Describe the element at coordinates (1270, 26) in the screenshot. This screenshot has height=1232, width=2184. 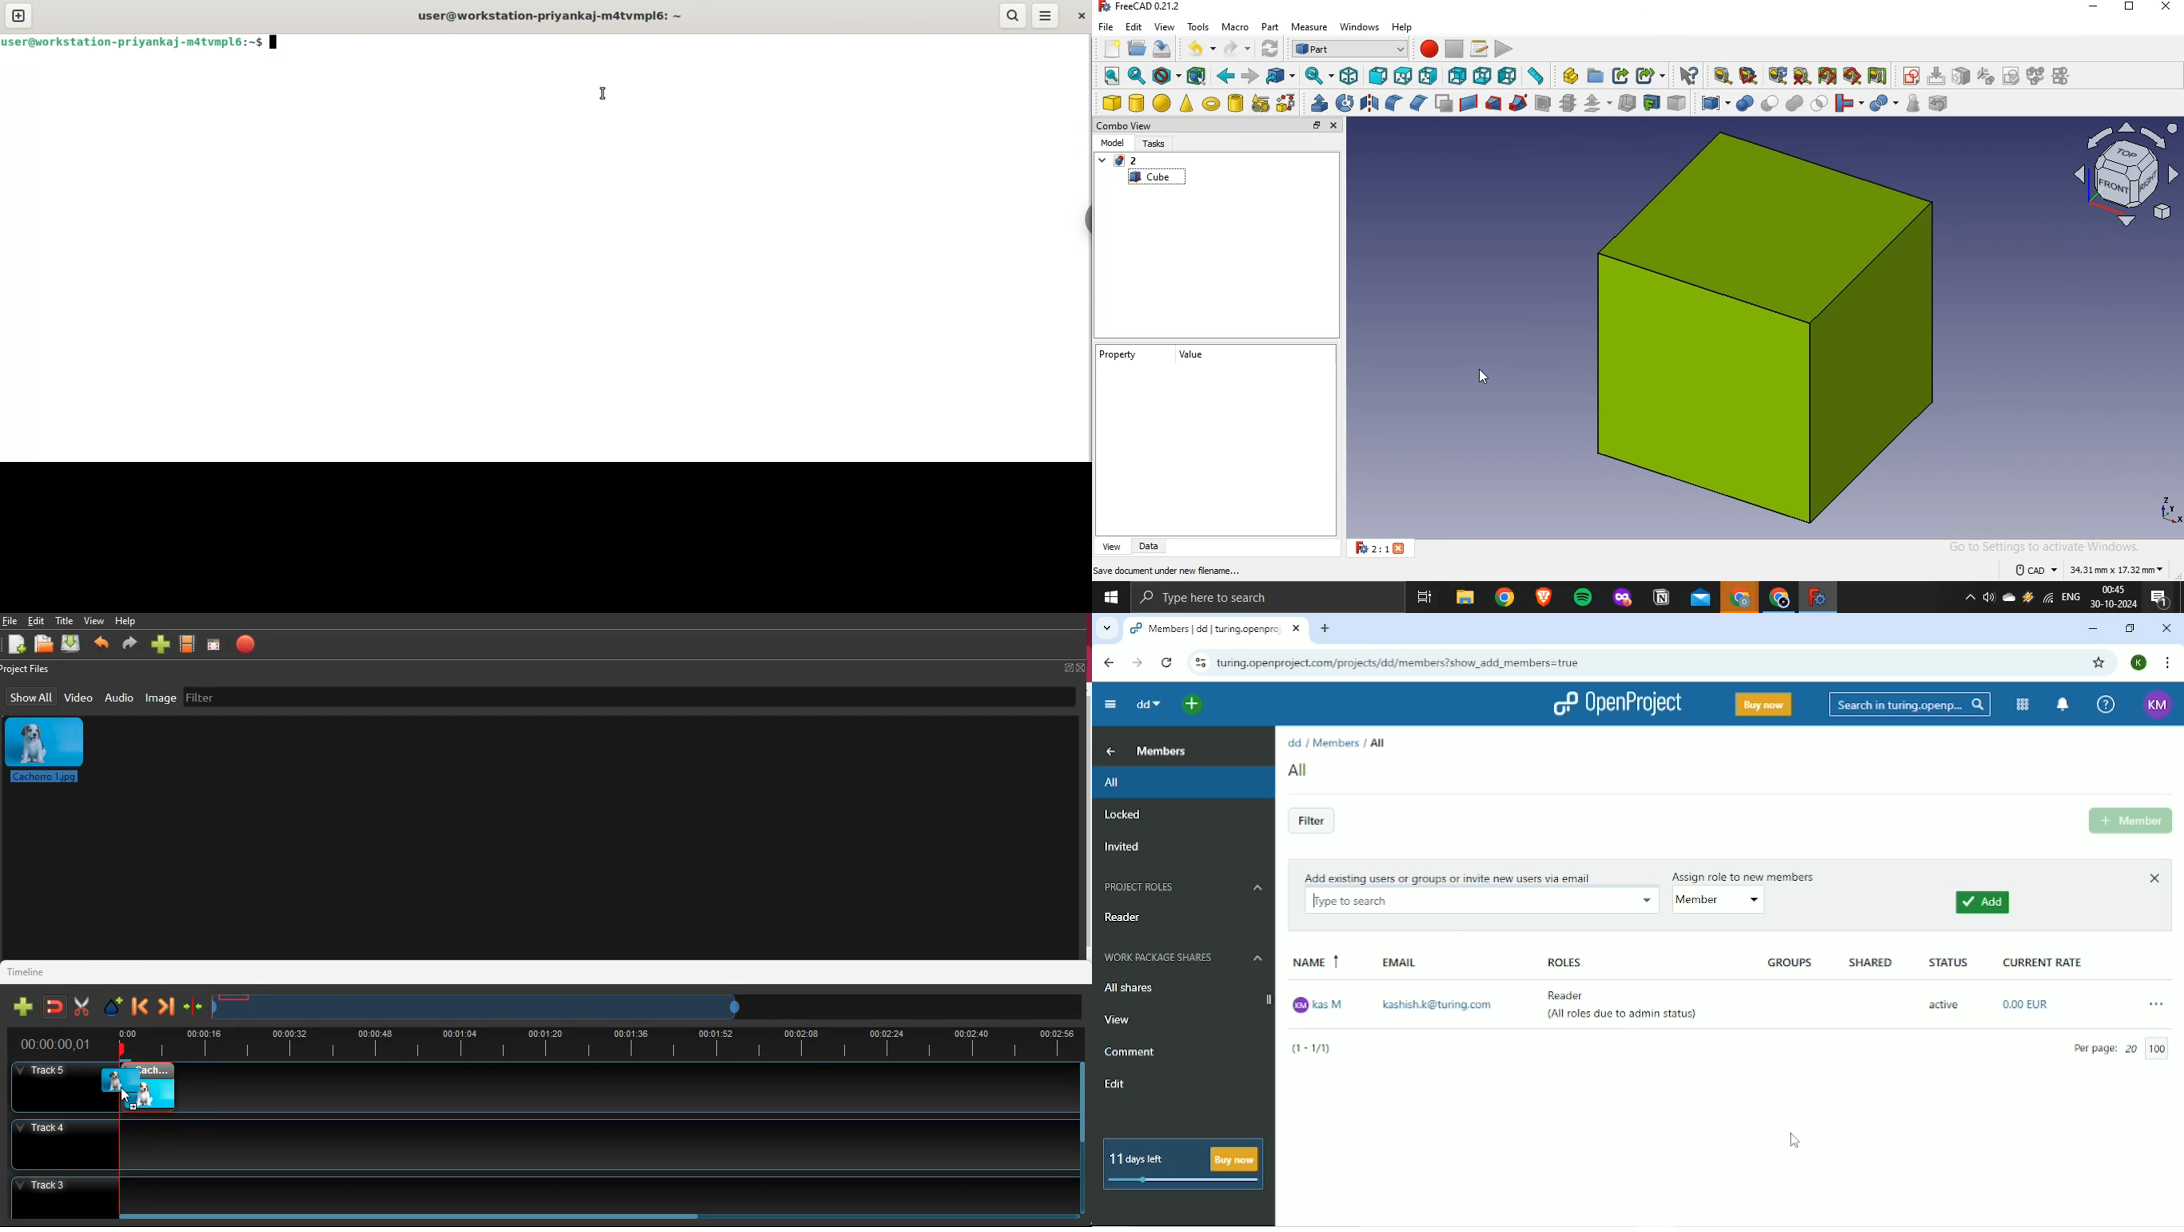
I see `part` at that location.